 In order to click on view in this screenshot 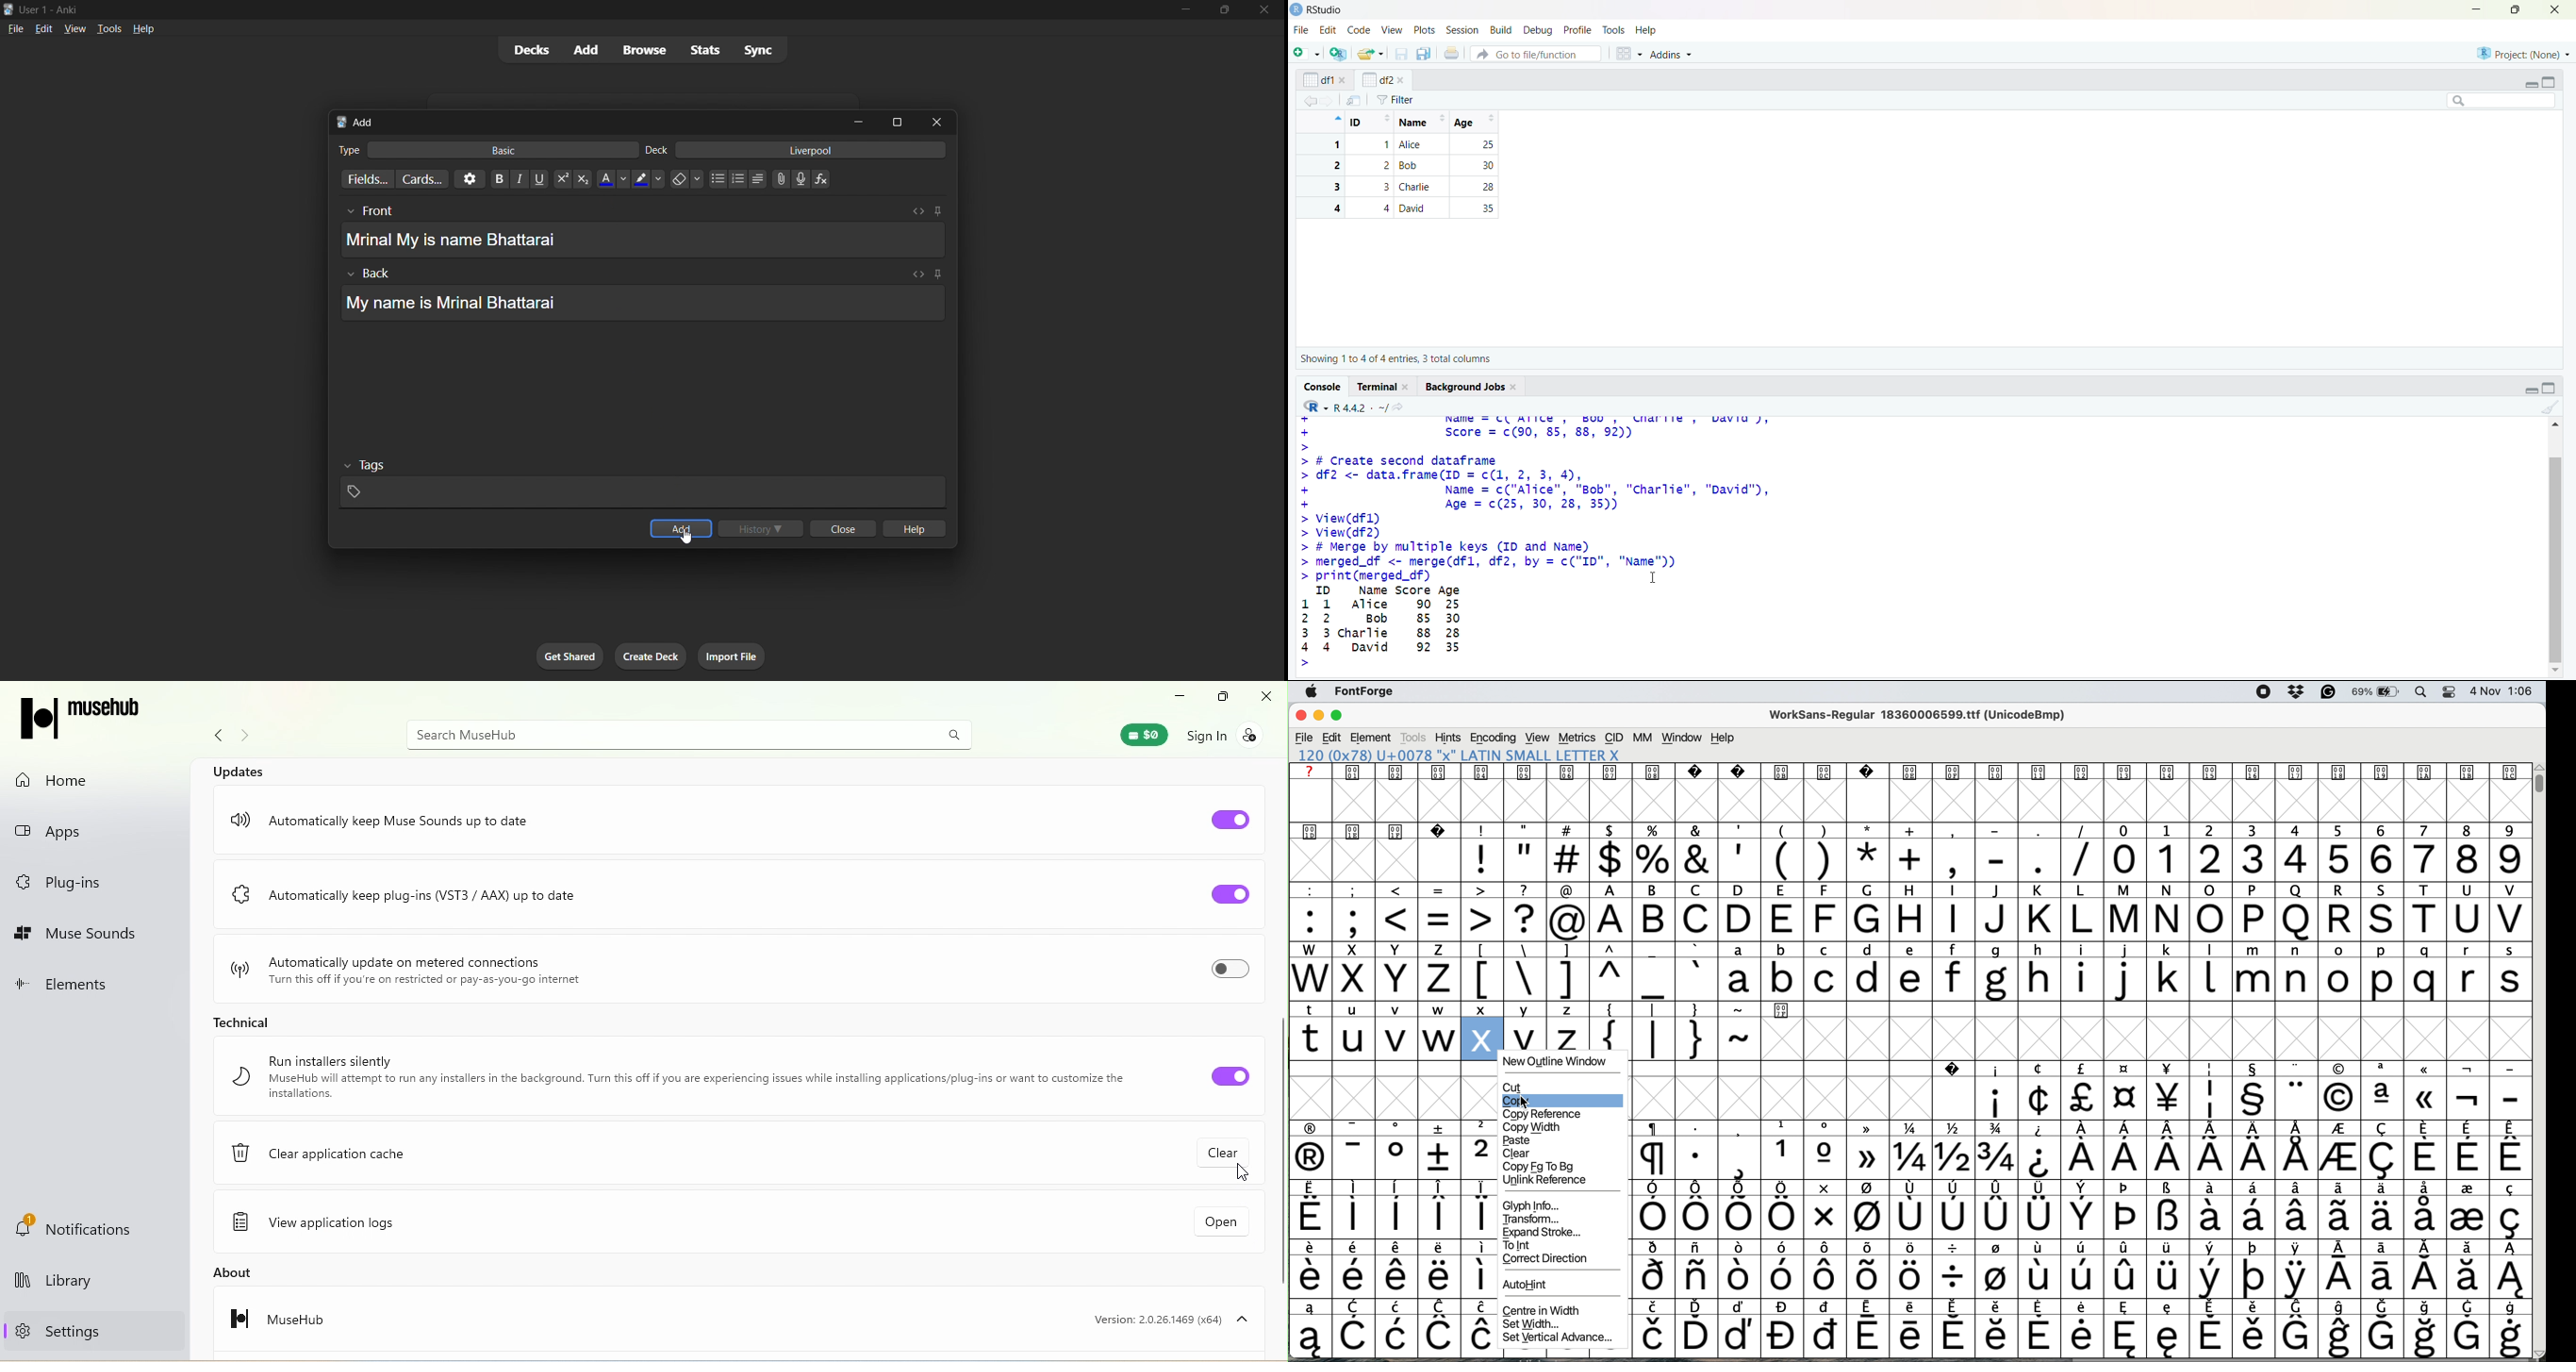, I will do `click(1393, 31)`.